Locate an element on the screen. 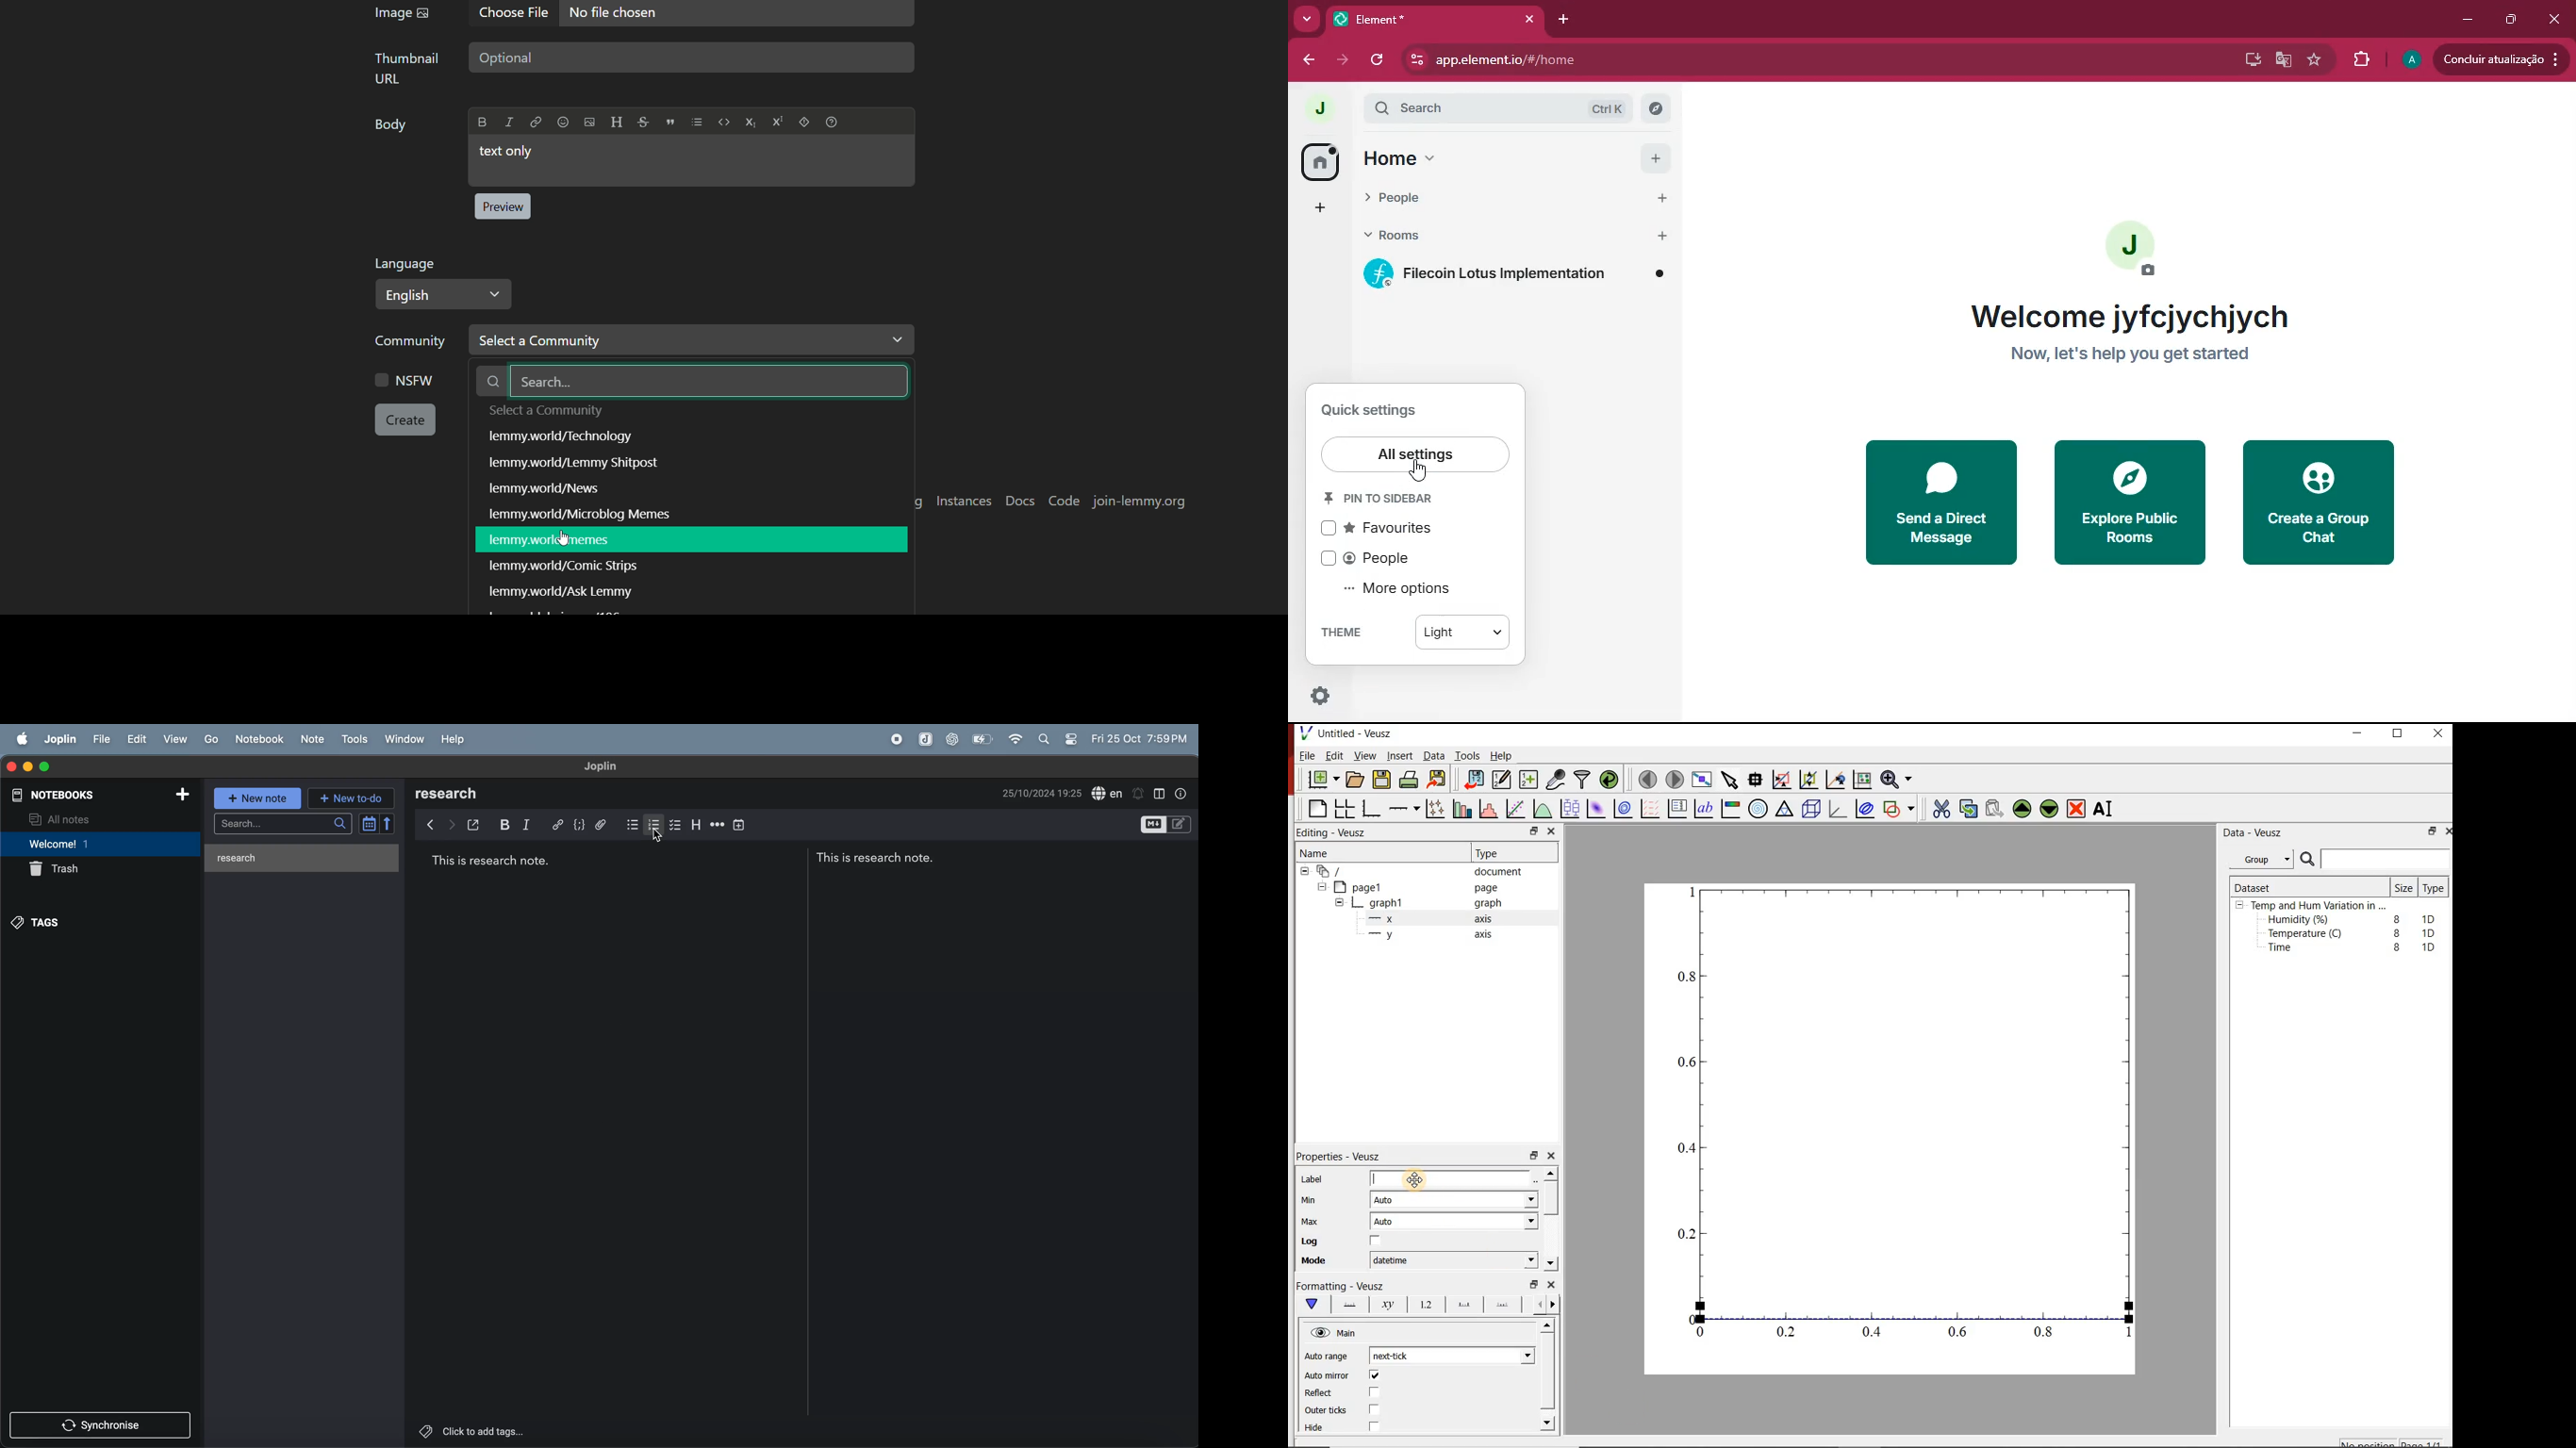  closing window is located at coordinates (10, 765).